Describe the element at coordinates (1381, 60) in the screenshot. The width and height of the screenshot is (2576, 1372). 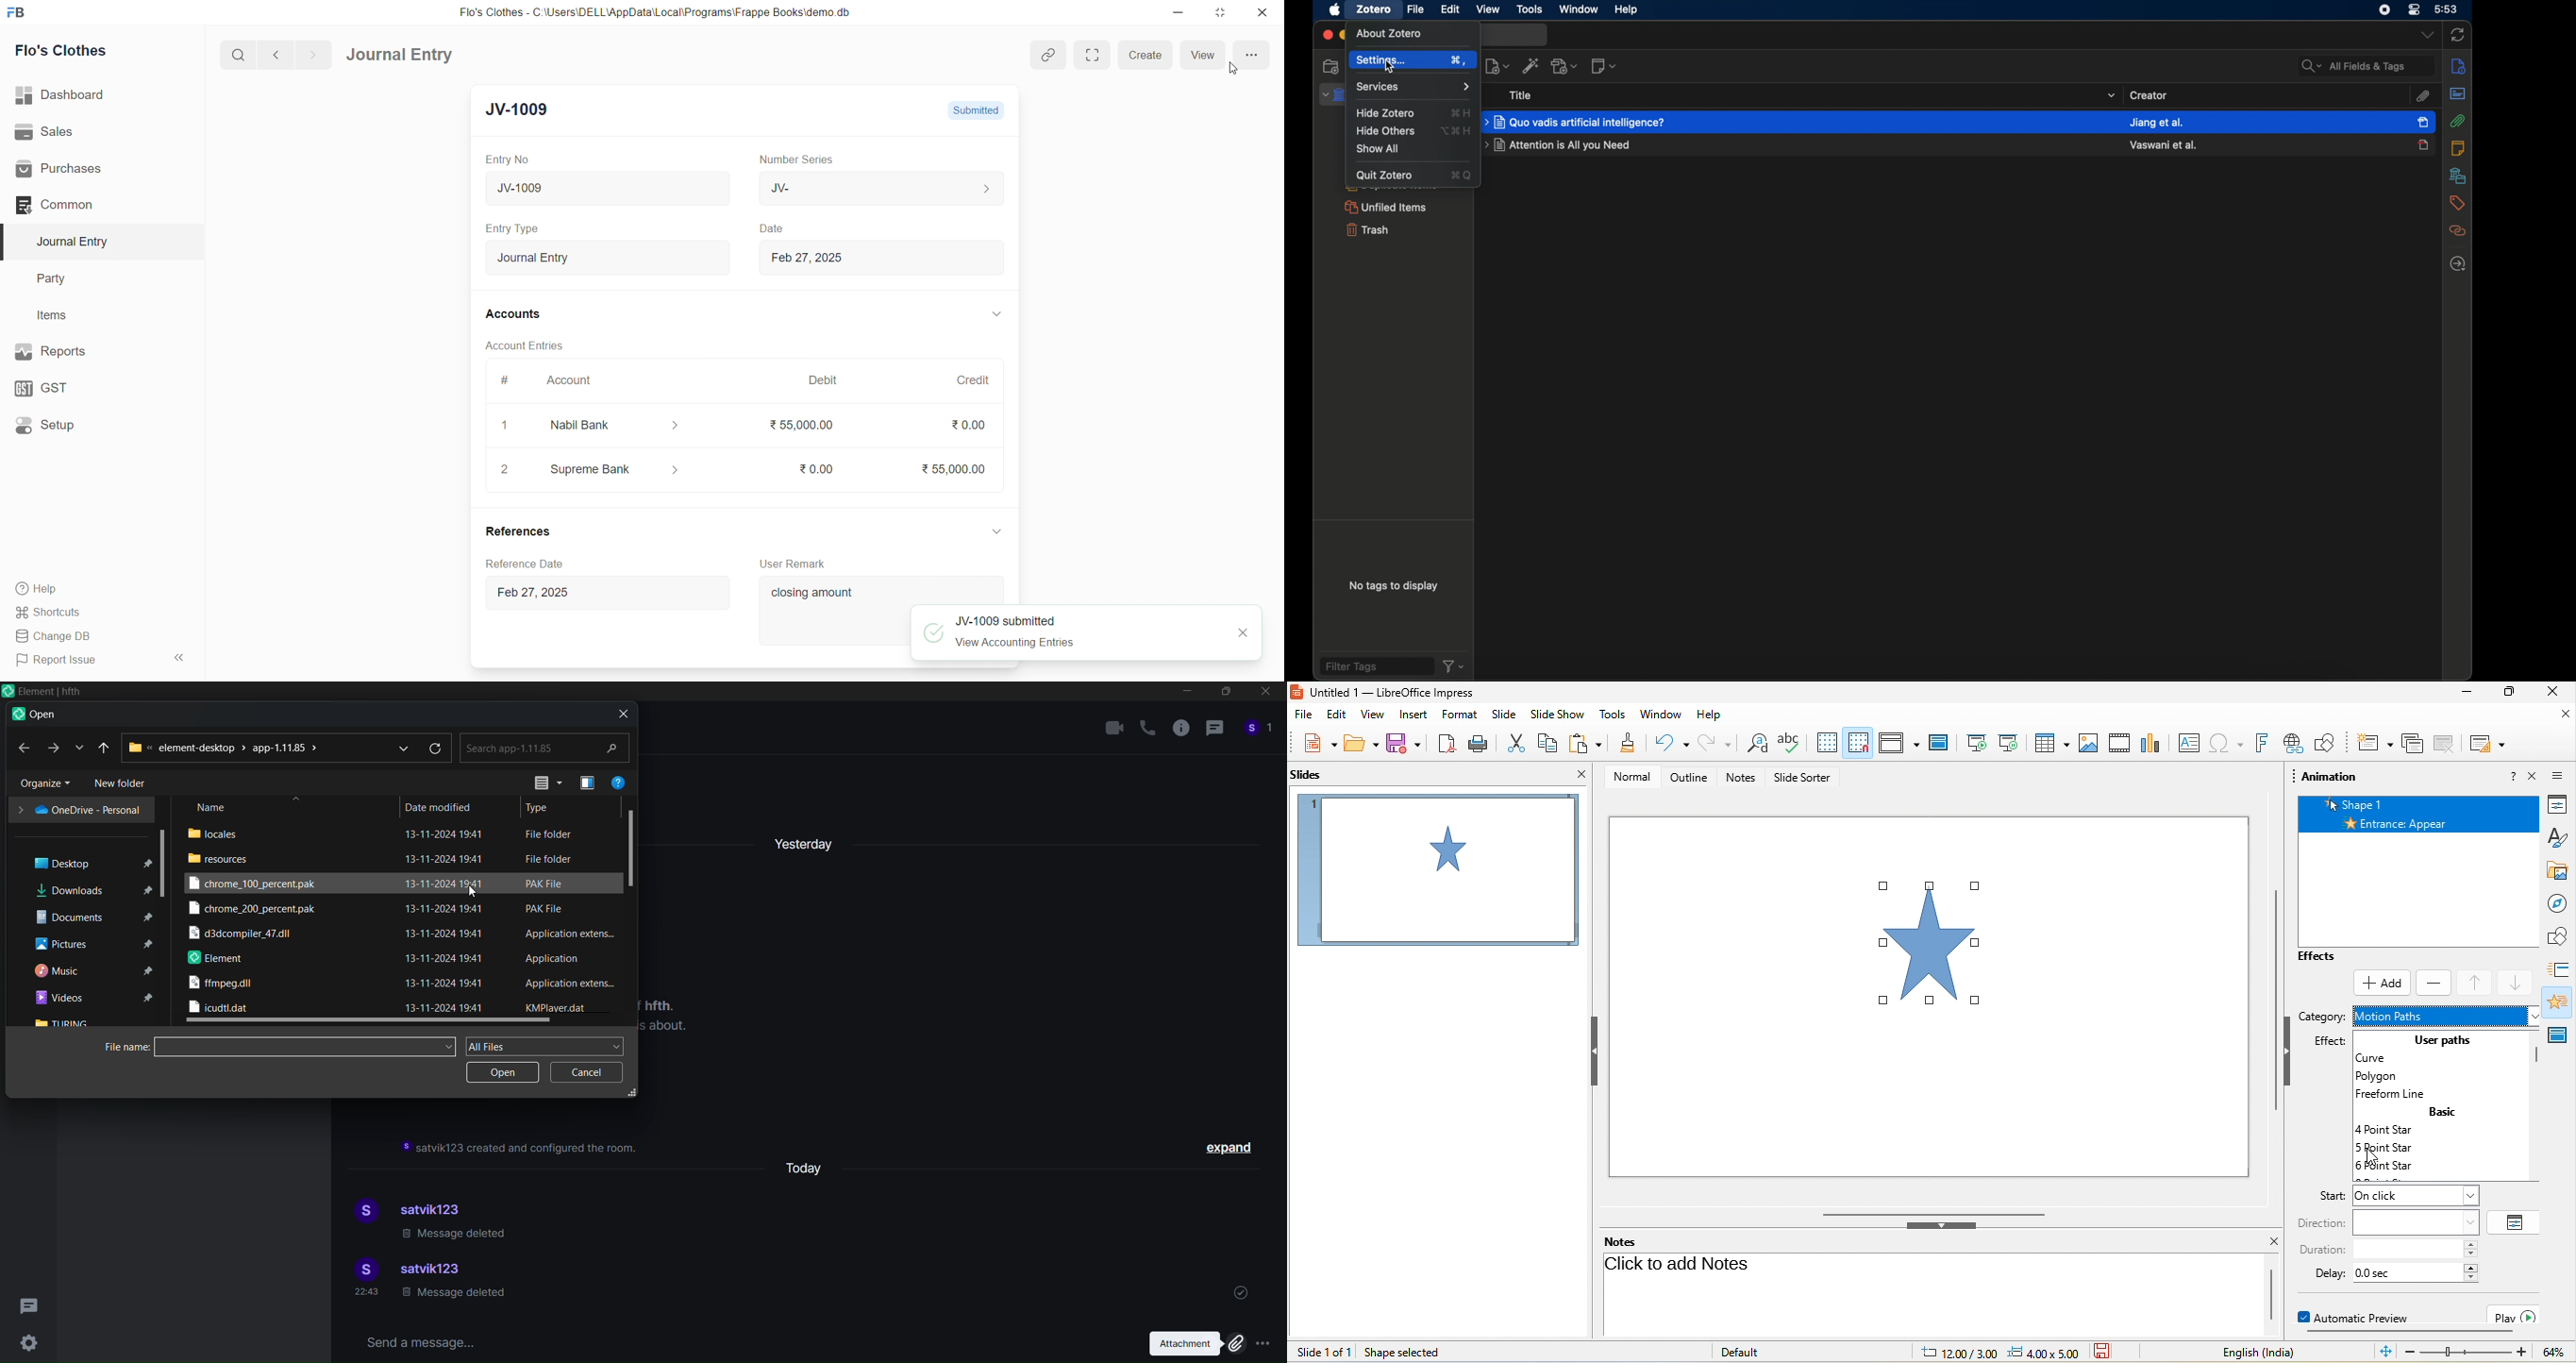
I see `settings` at that location.